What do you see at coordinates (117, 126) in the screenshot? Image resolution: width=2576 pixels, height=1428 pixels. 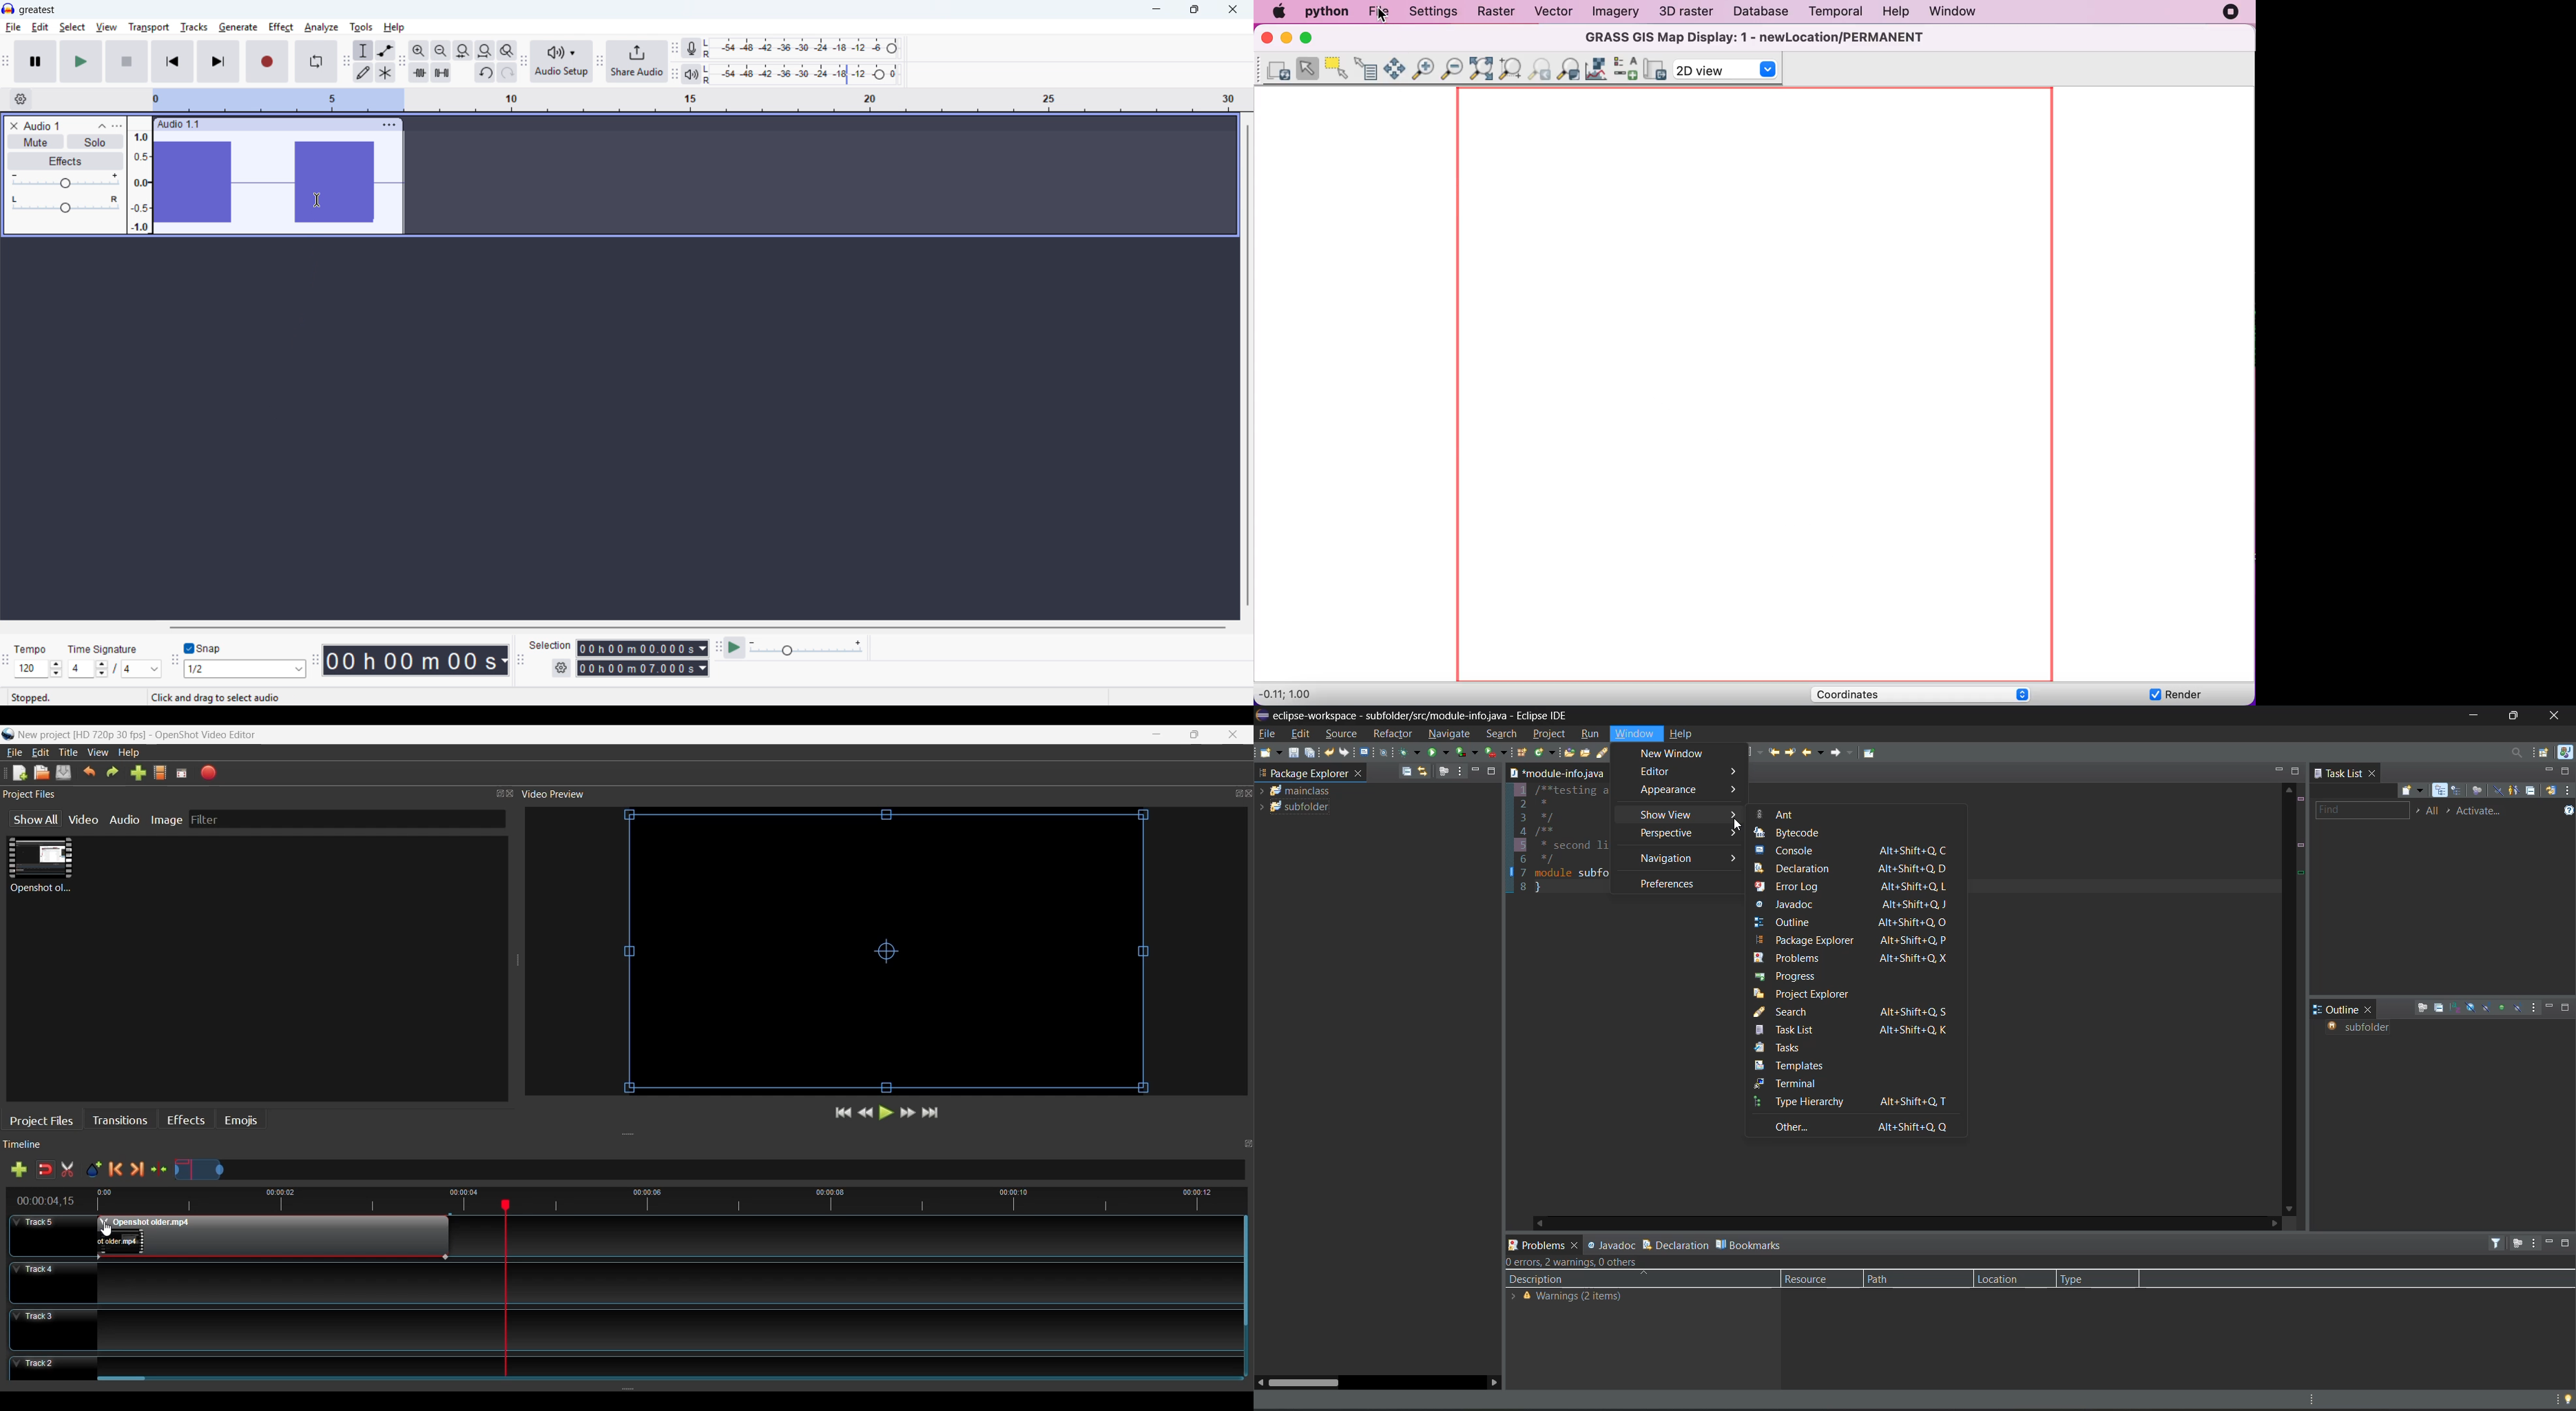 I see `Track control panel menu ` at bounding box center [117, 126].